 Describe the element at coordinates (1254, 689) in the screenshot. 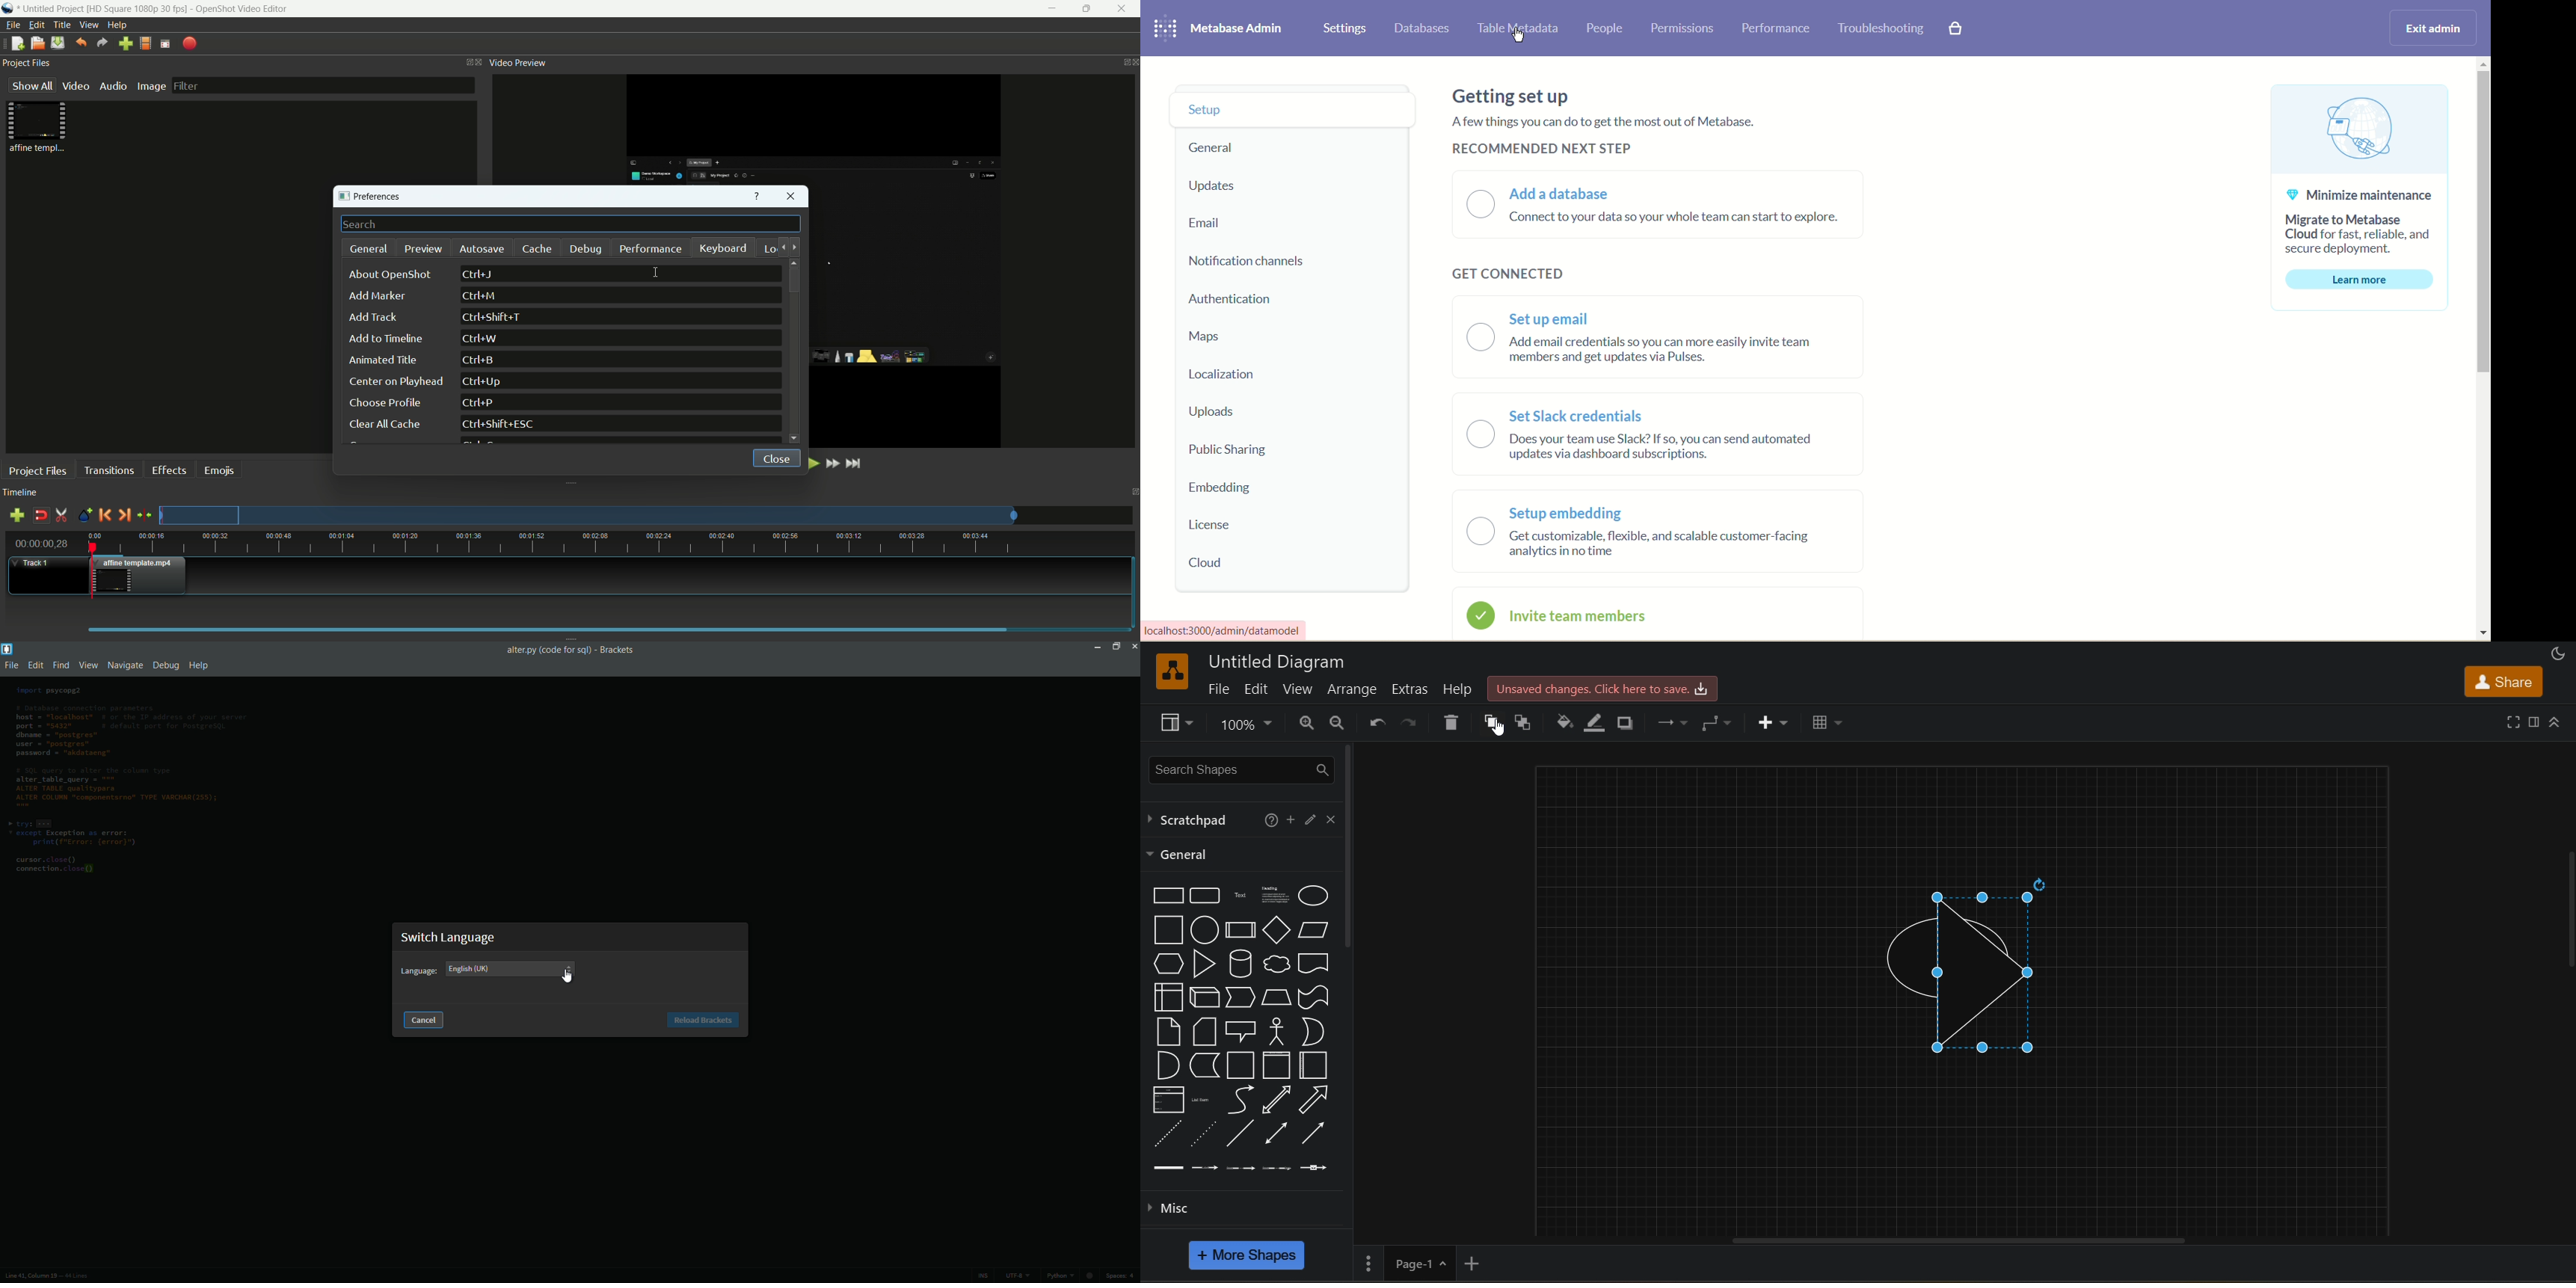

I see `edit` at that location.